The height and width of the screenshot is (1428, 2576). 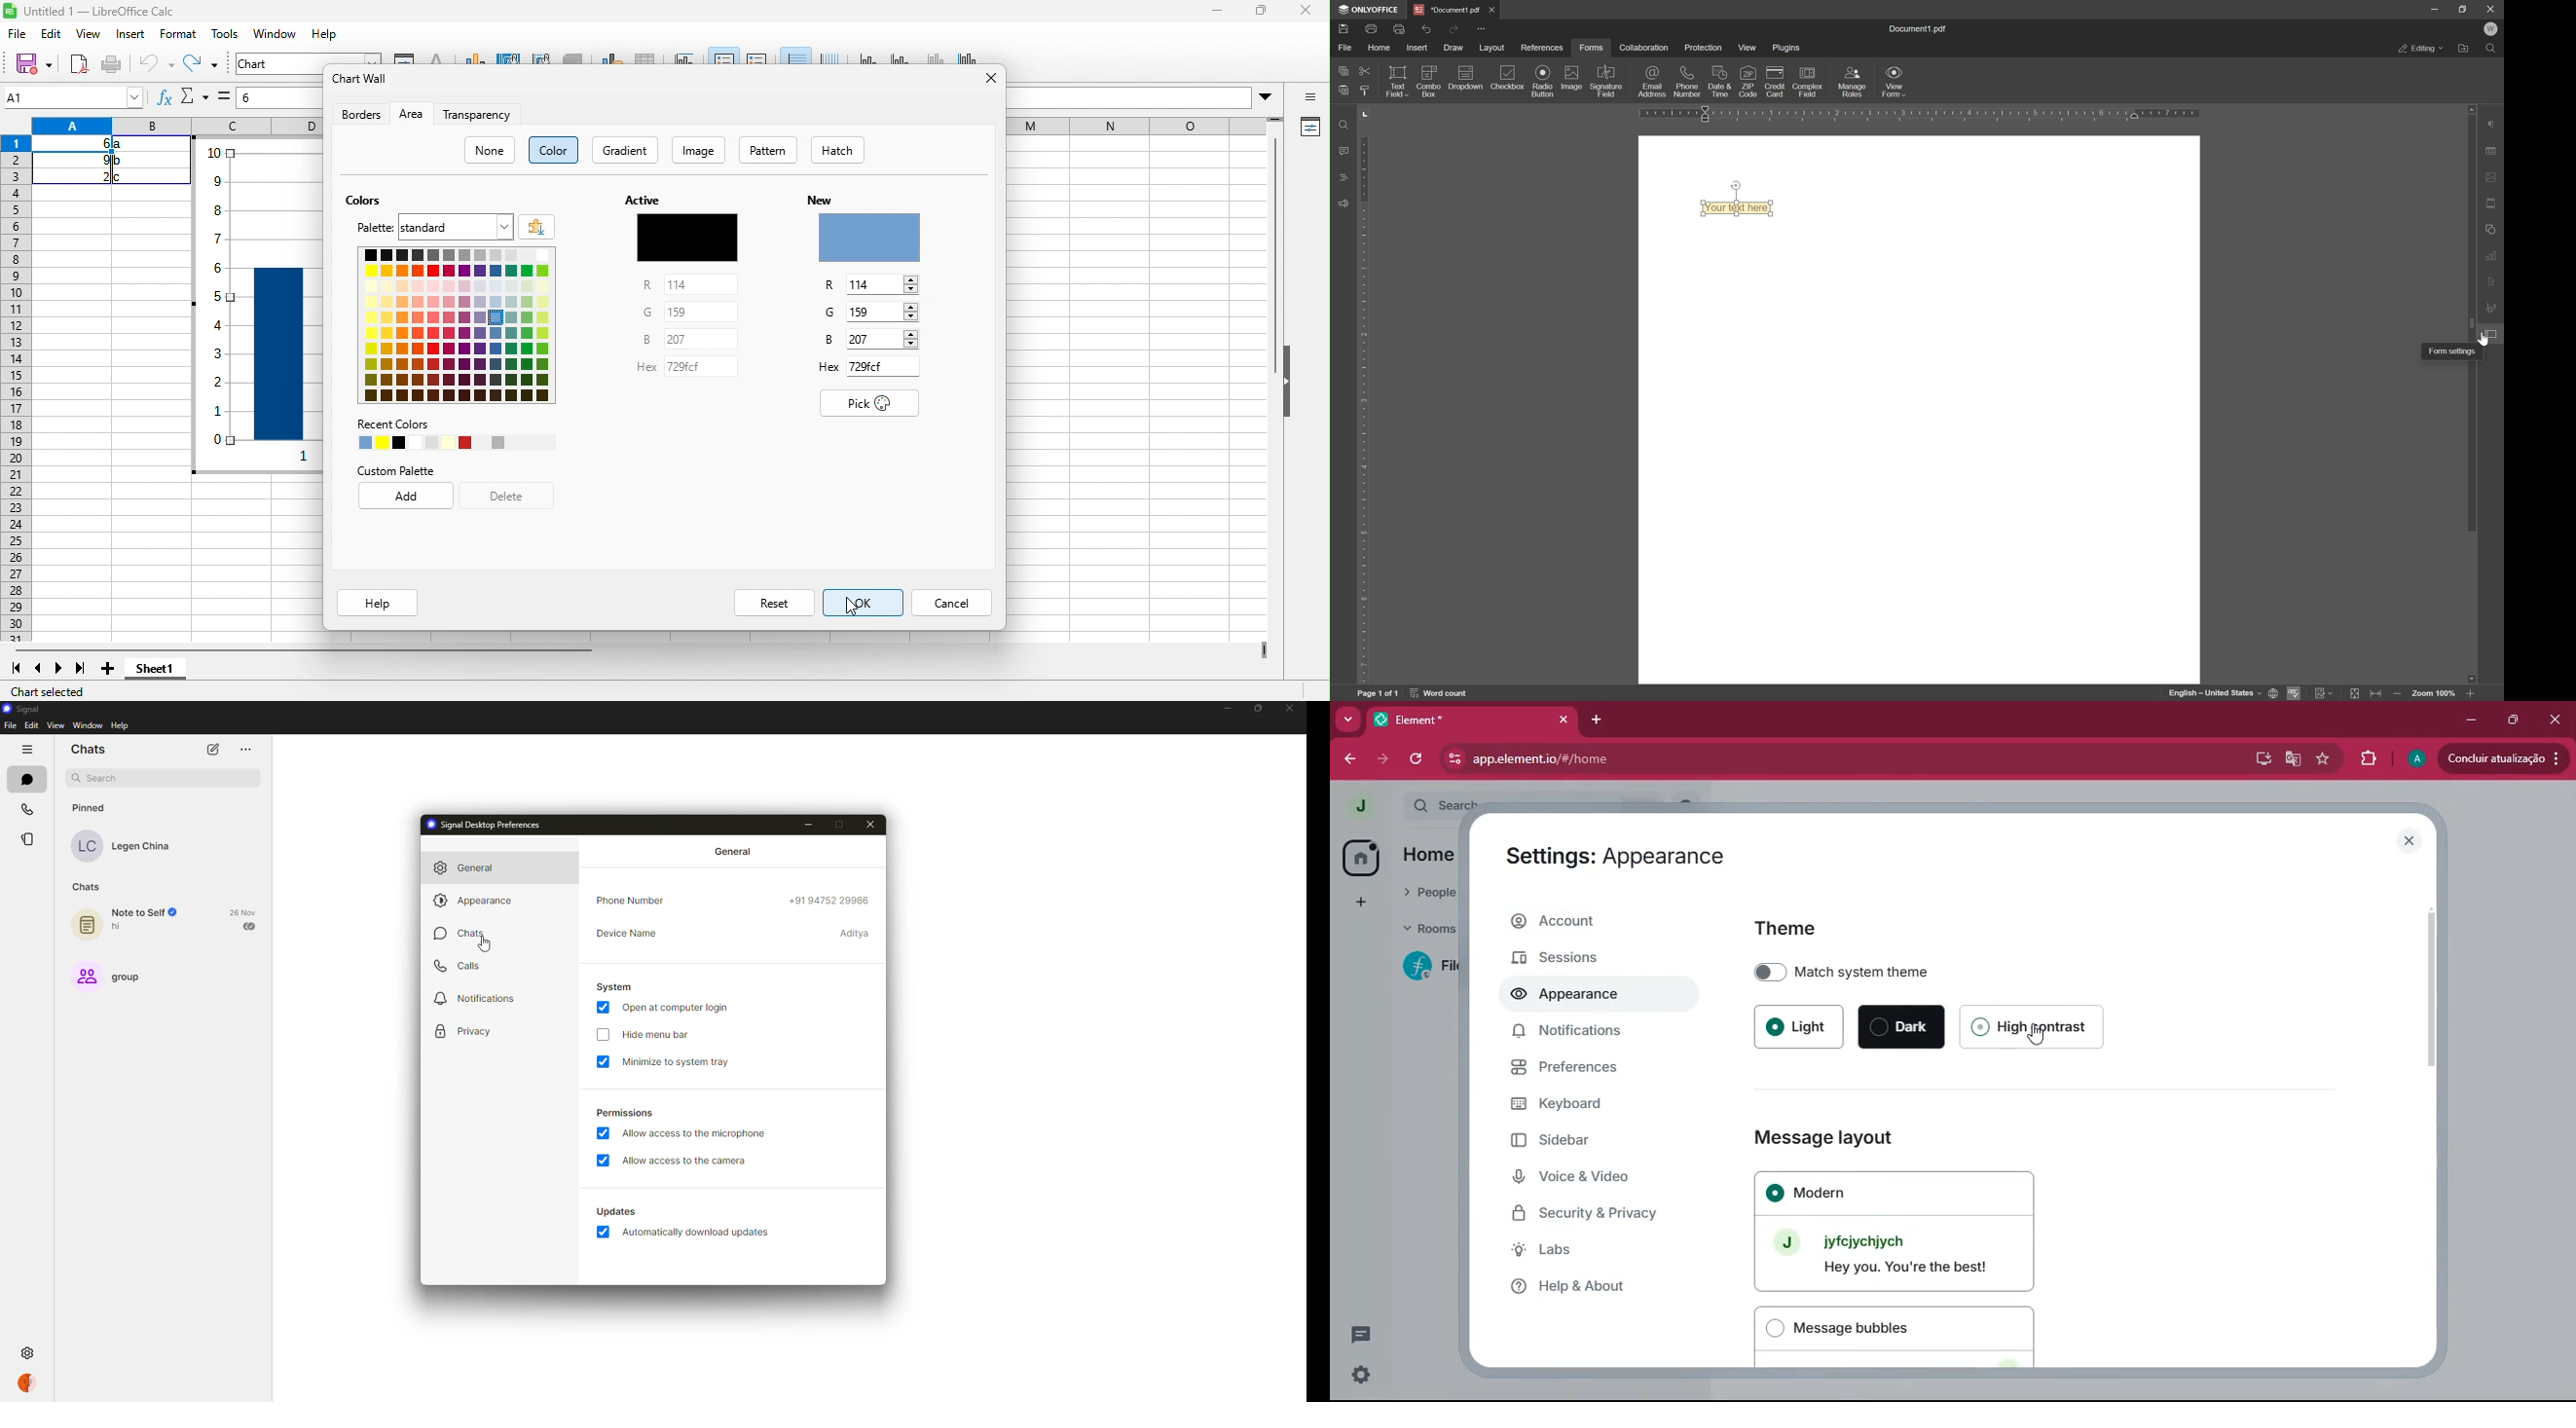 I want to click on icon, so click(x=1464, y=80).